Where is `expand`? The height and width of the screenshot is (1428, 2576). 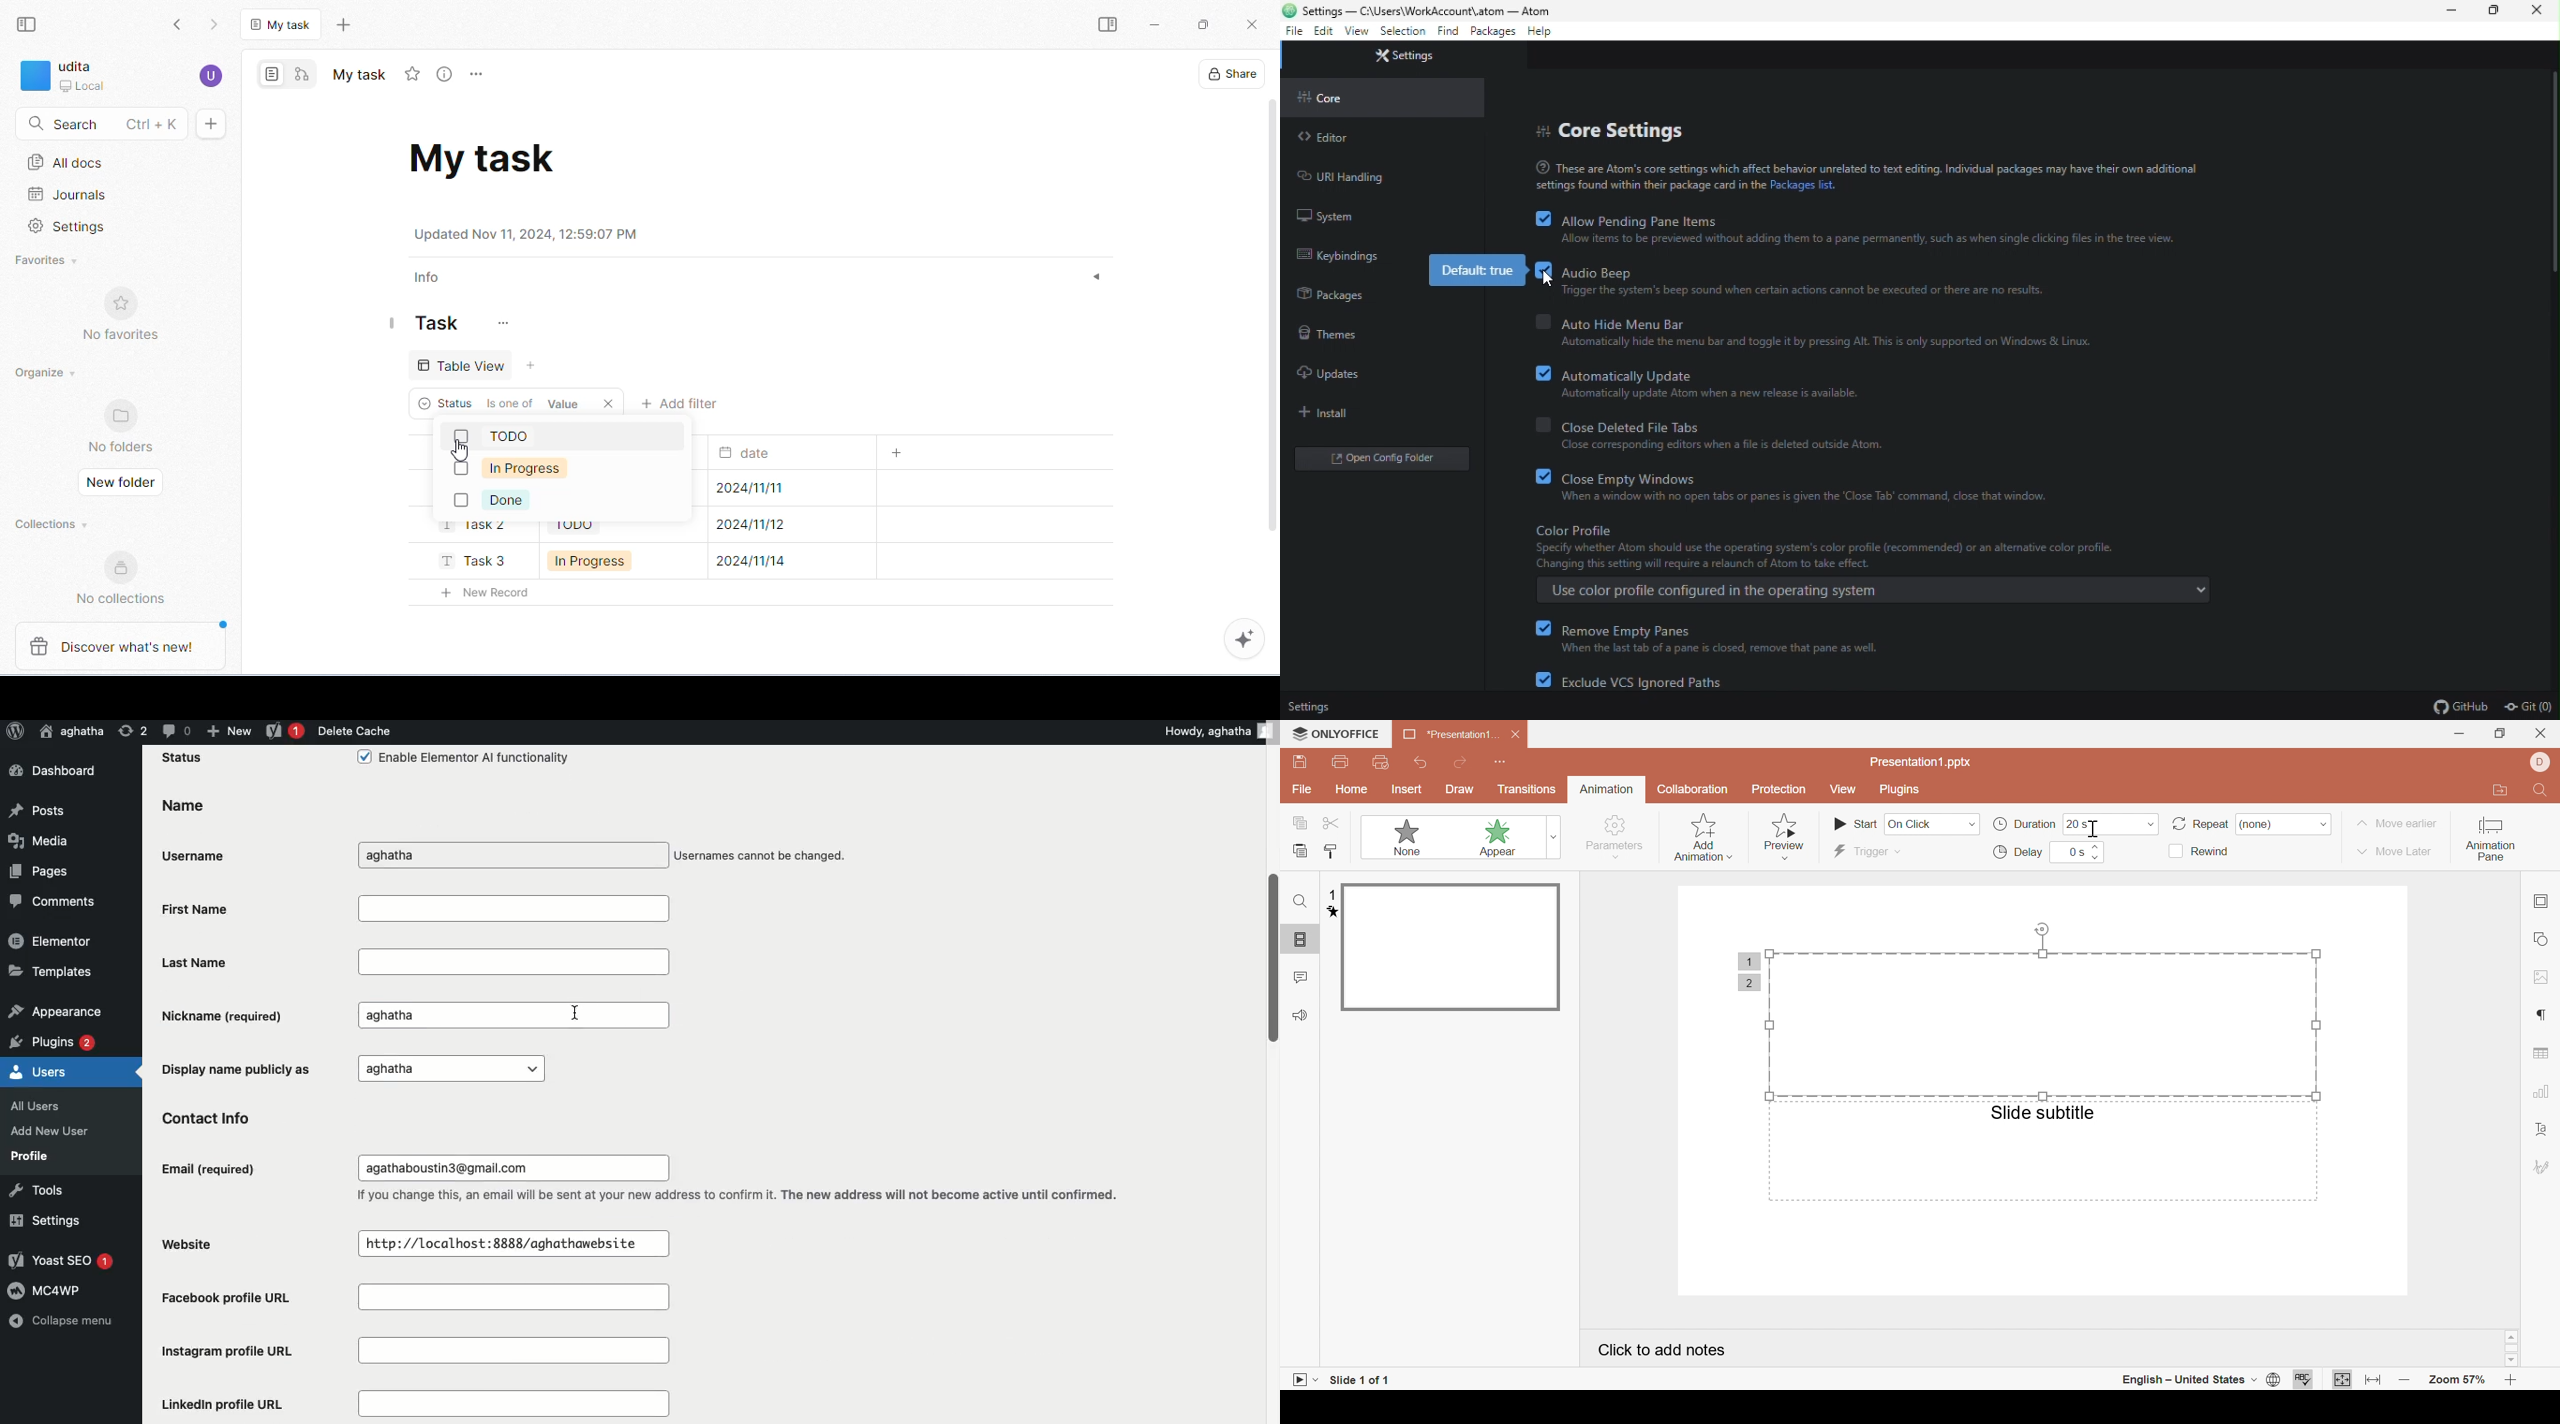
expand is located at coordinates (1094, 278).